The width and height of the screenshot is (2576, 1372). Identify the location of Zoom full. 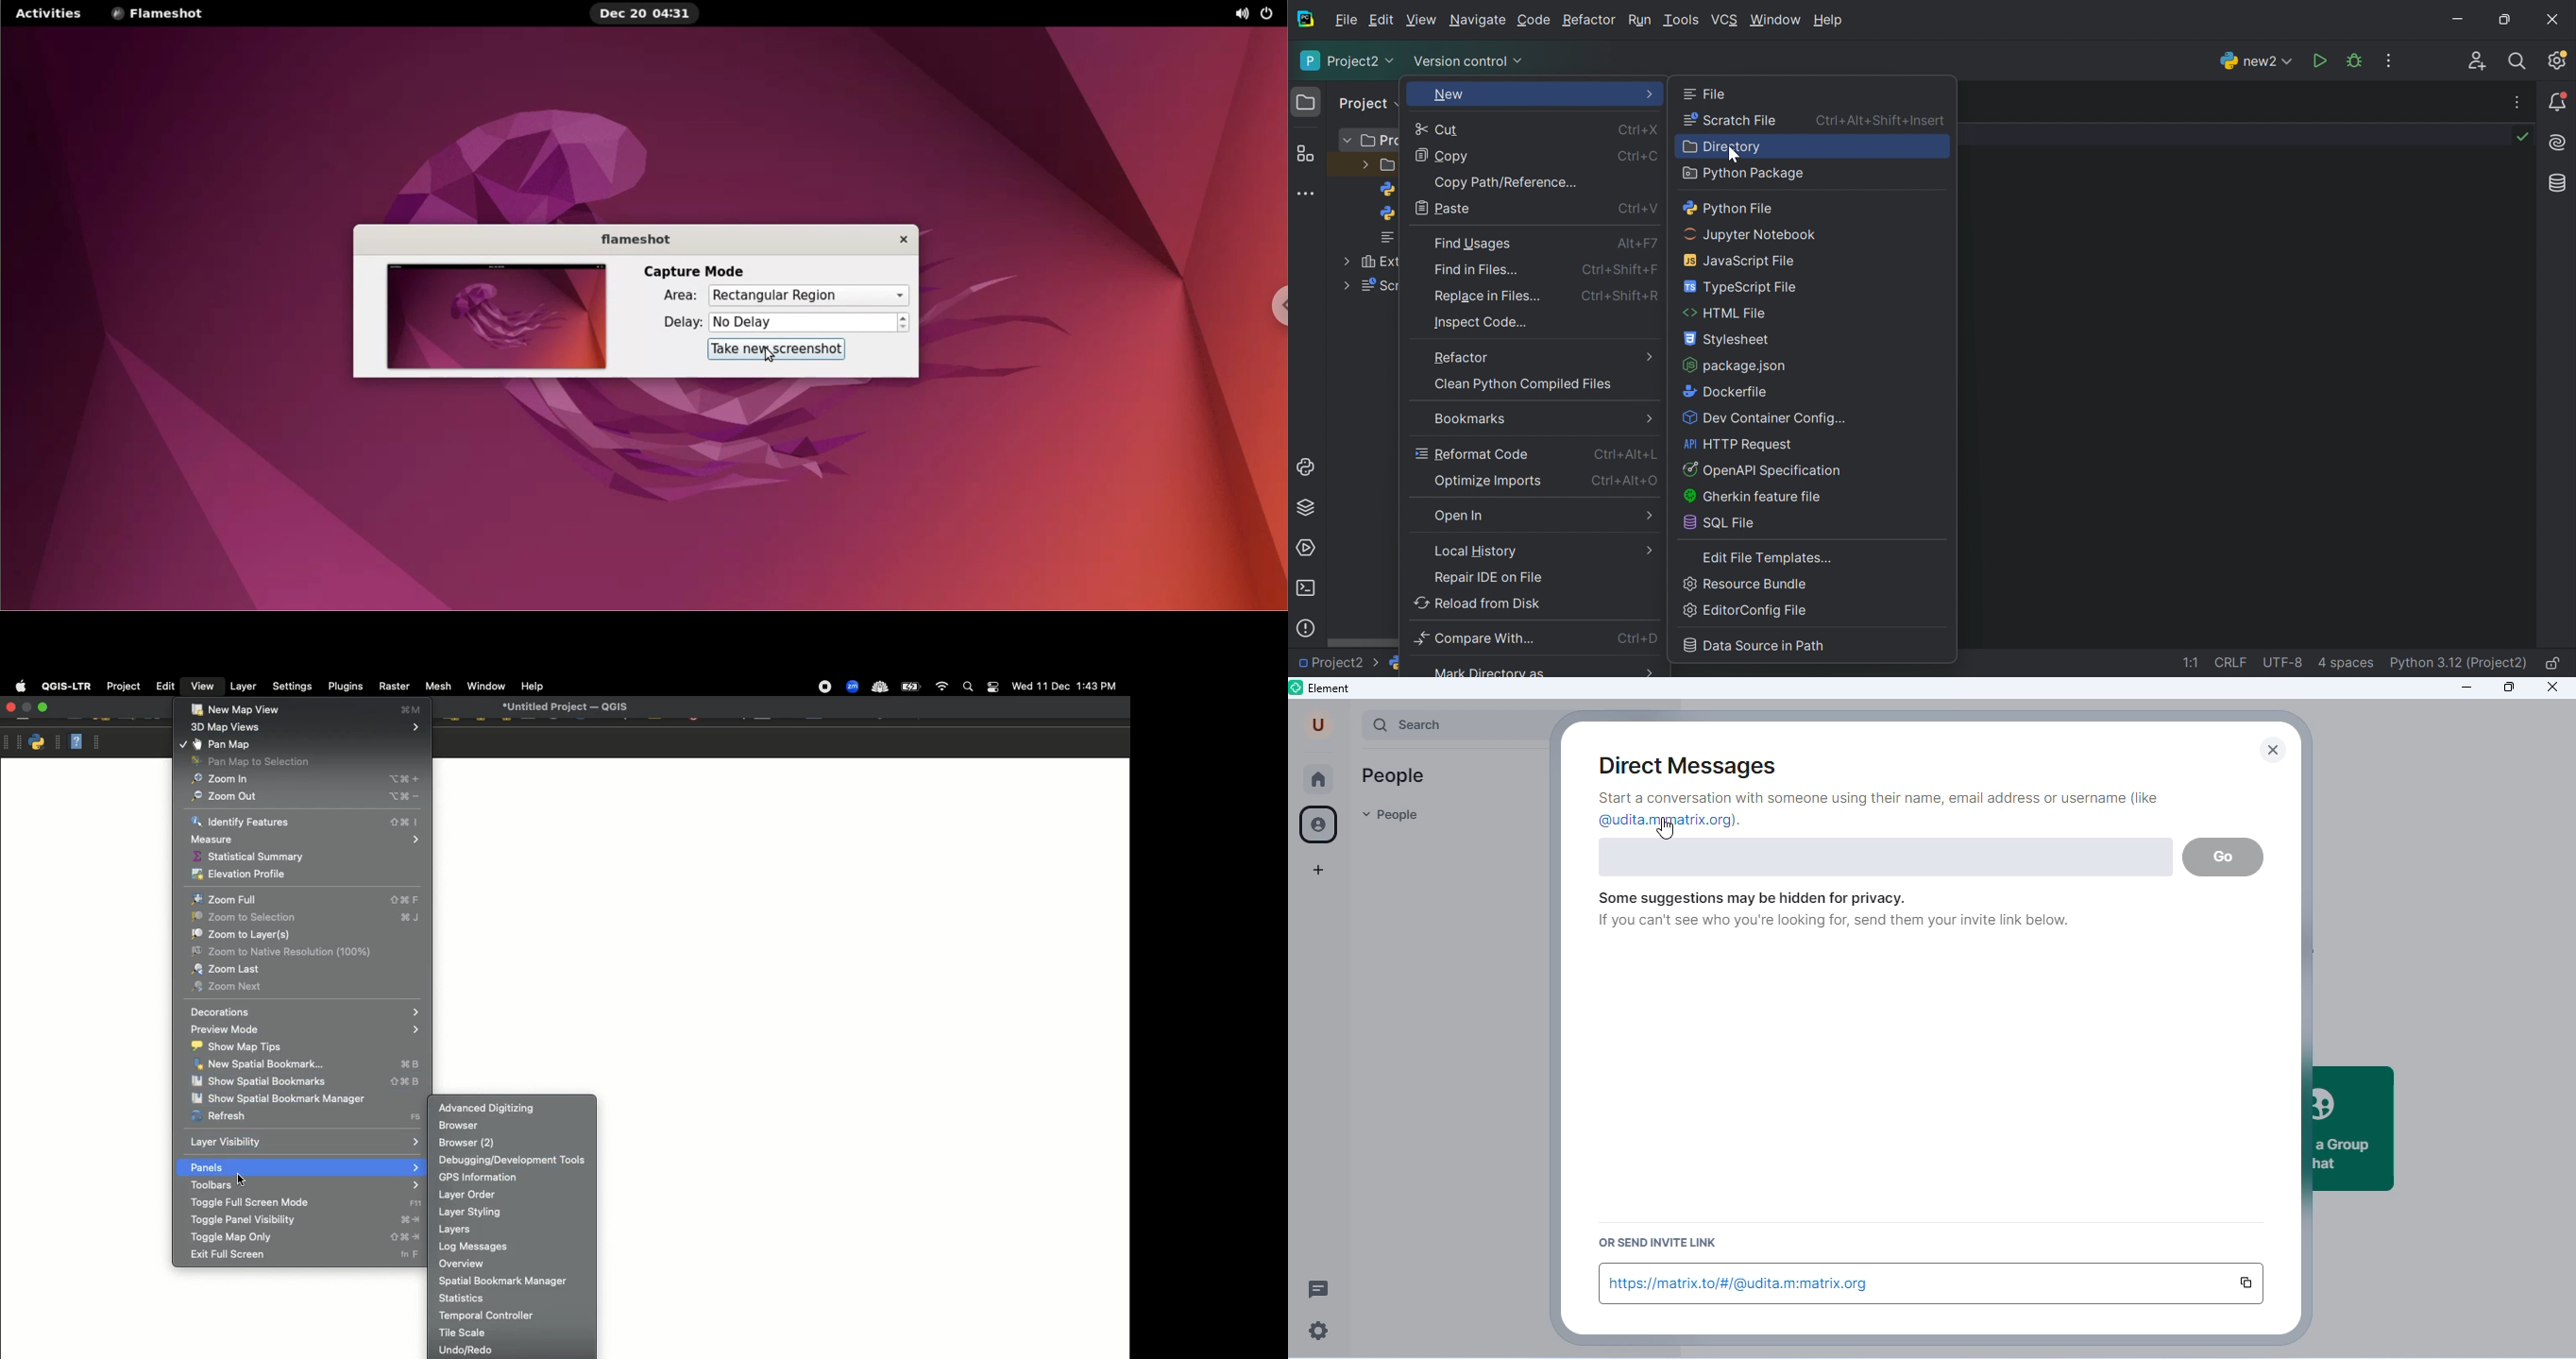
(308, 899).